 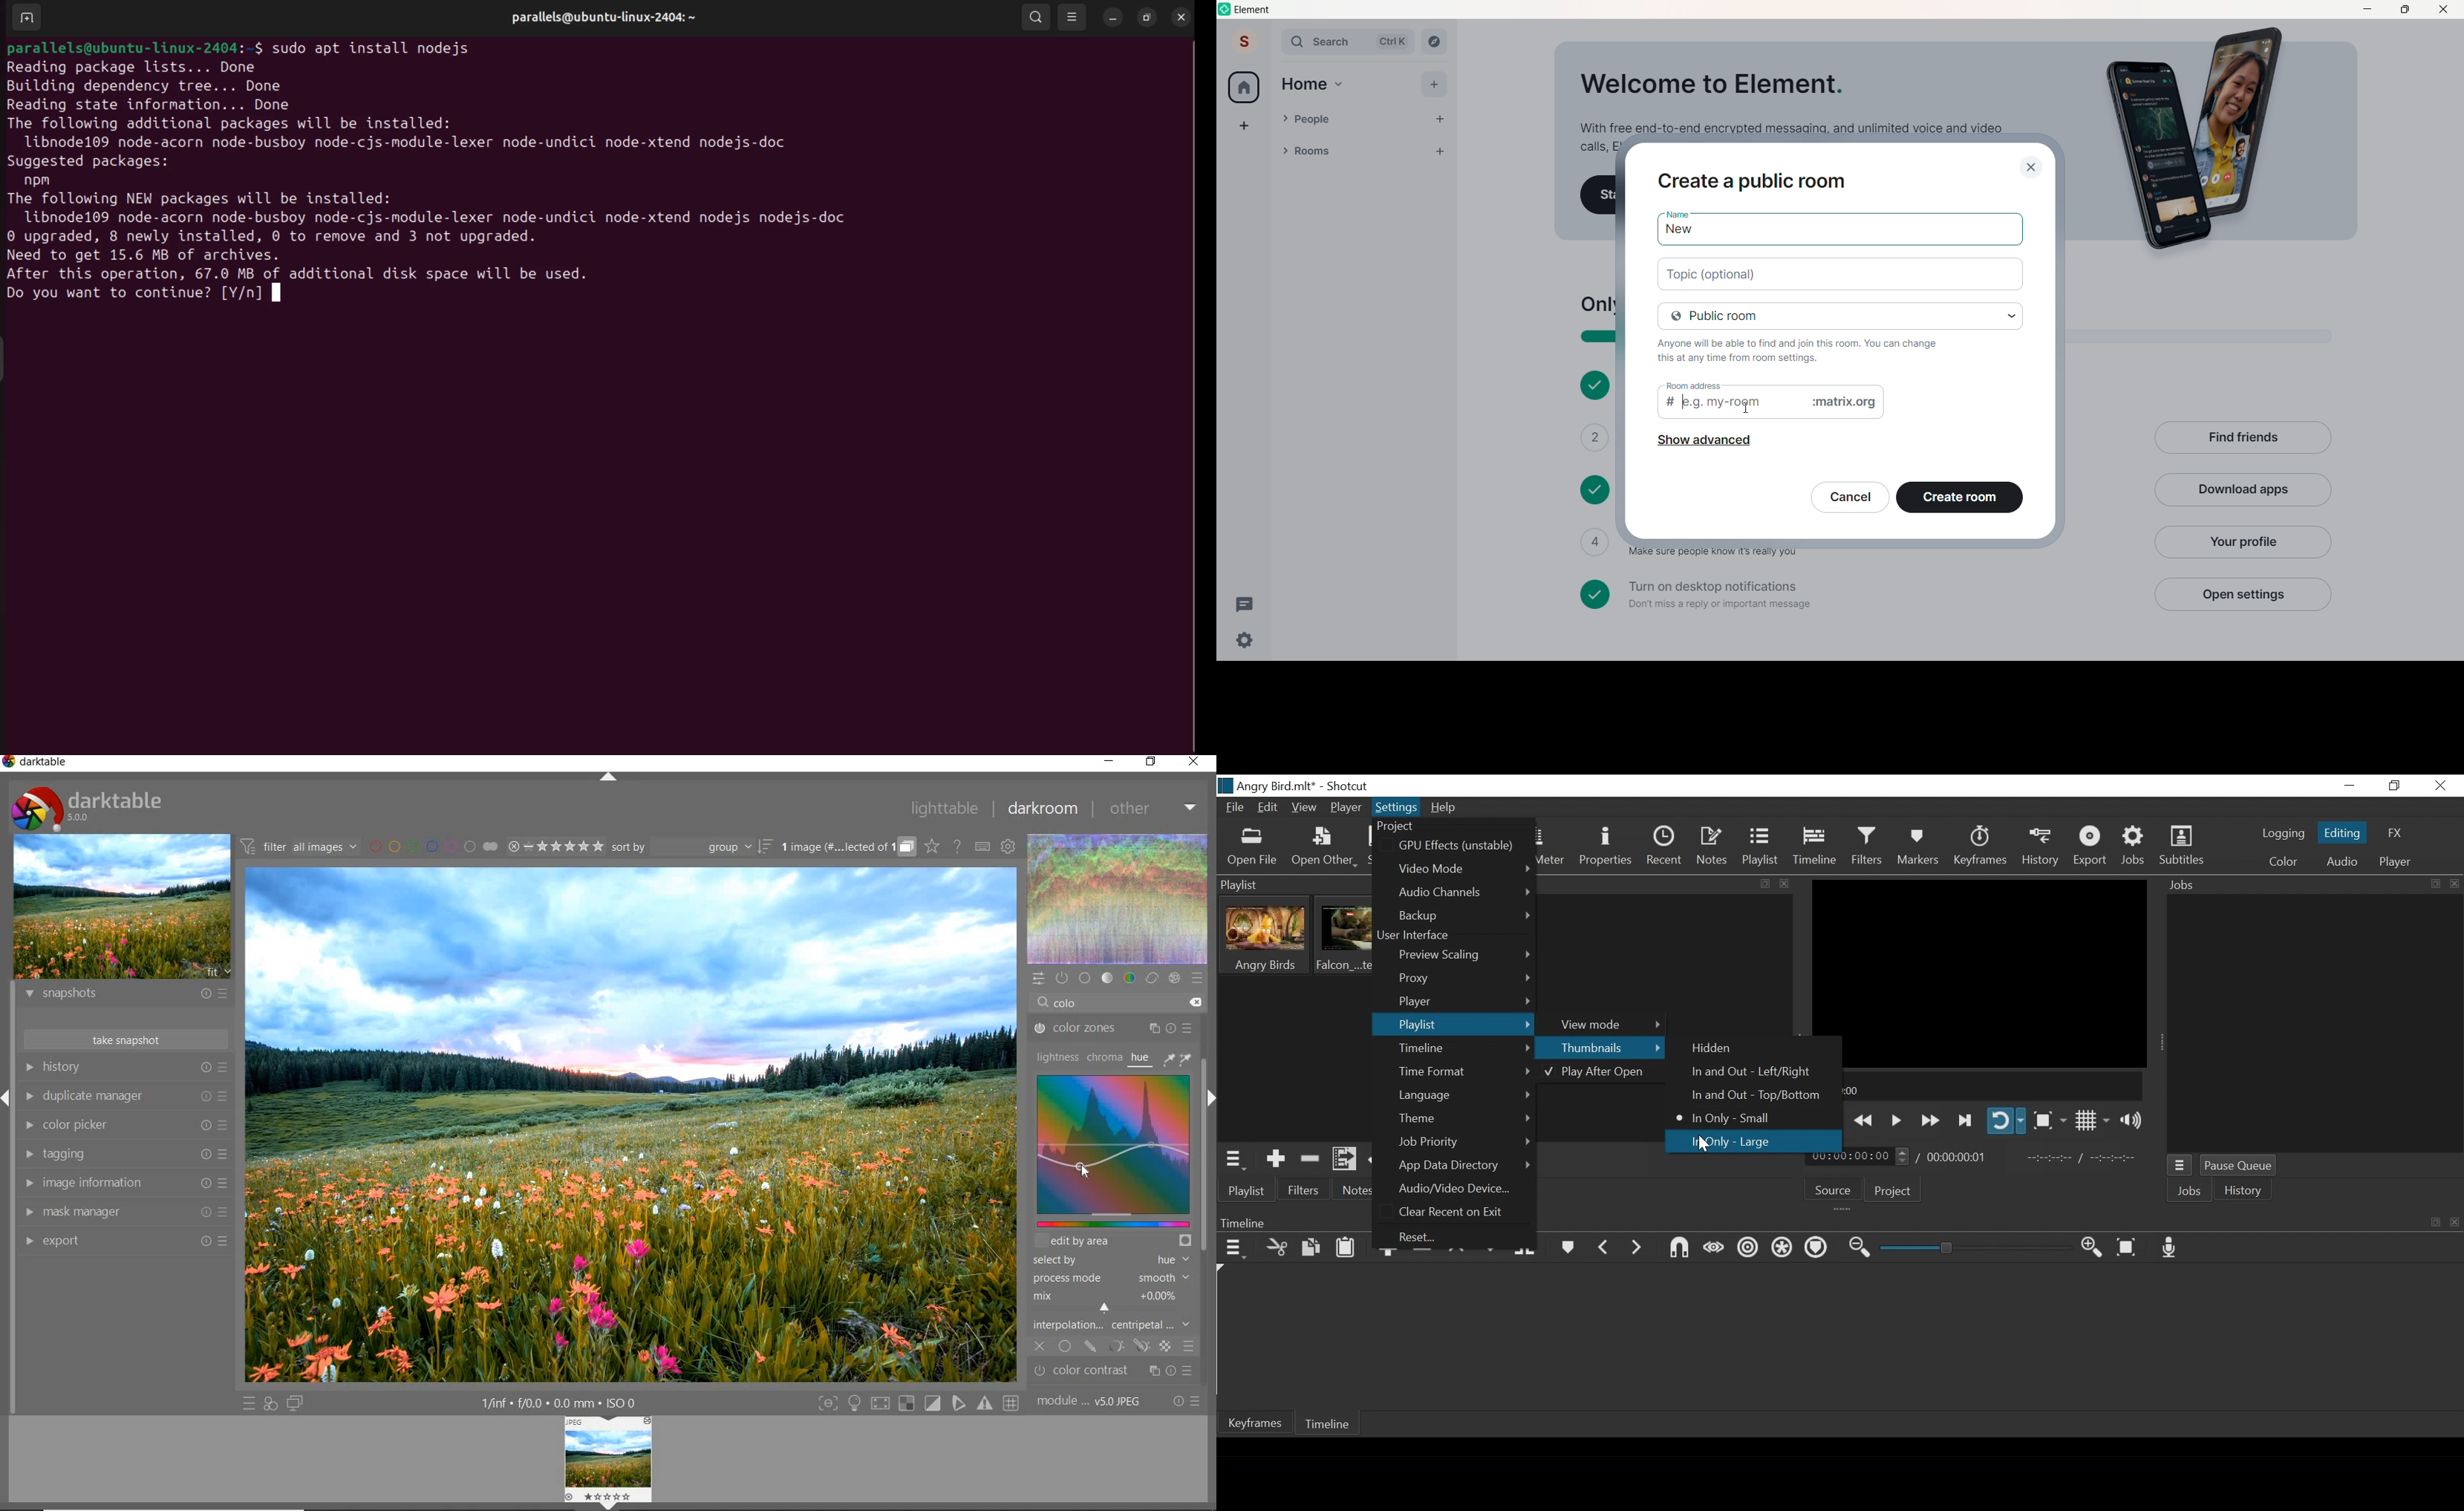 I want to click on Home Drop Down, so click(x=1339, y=84).